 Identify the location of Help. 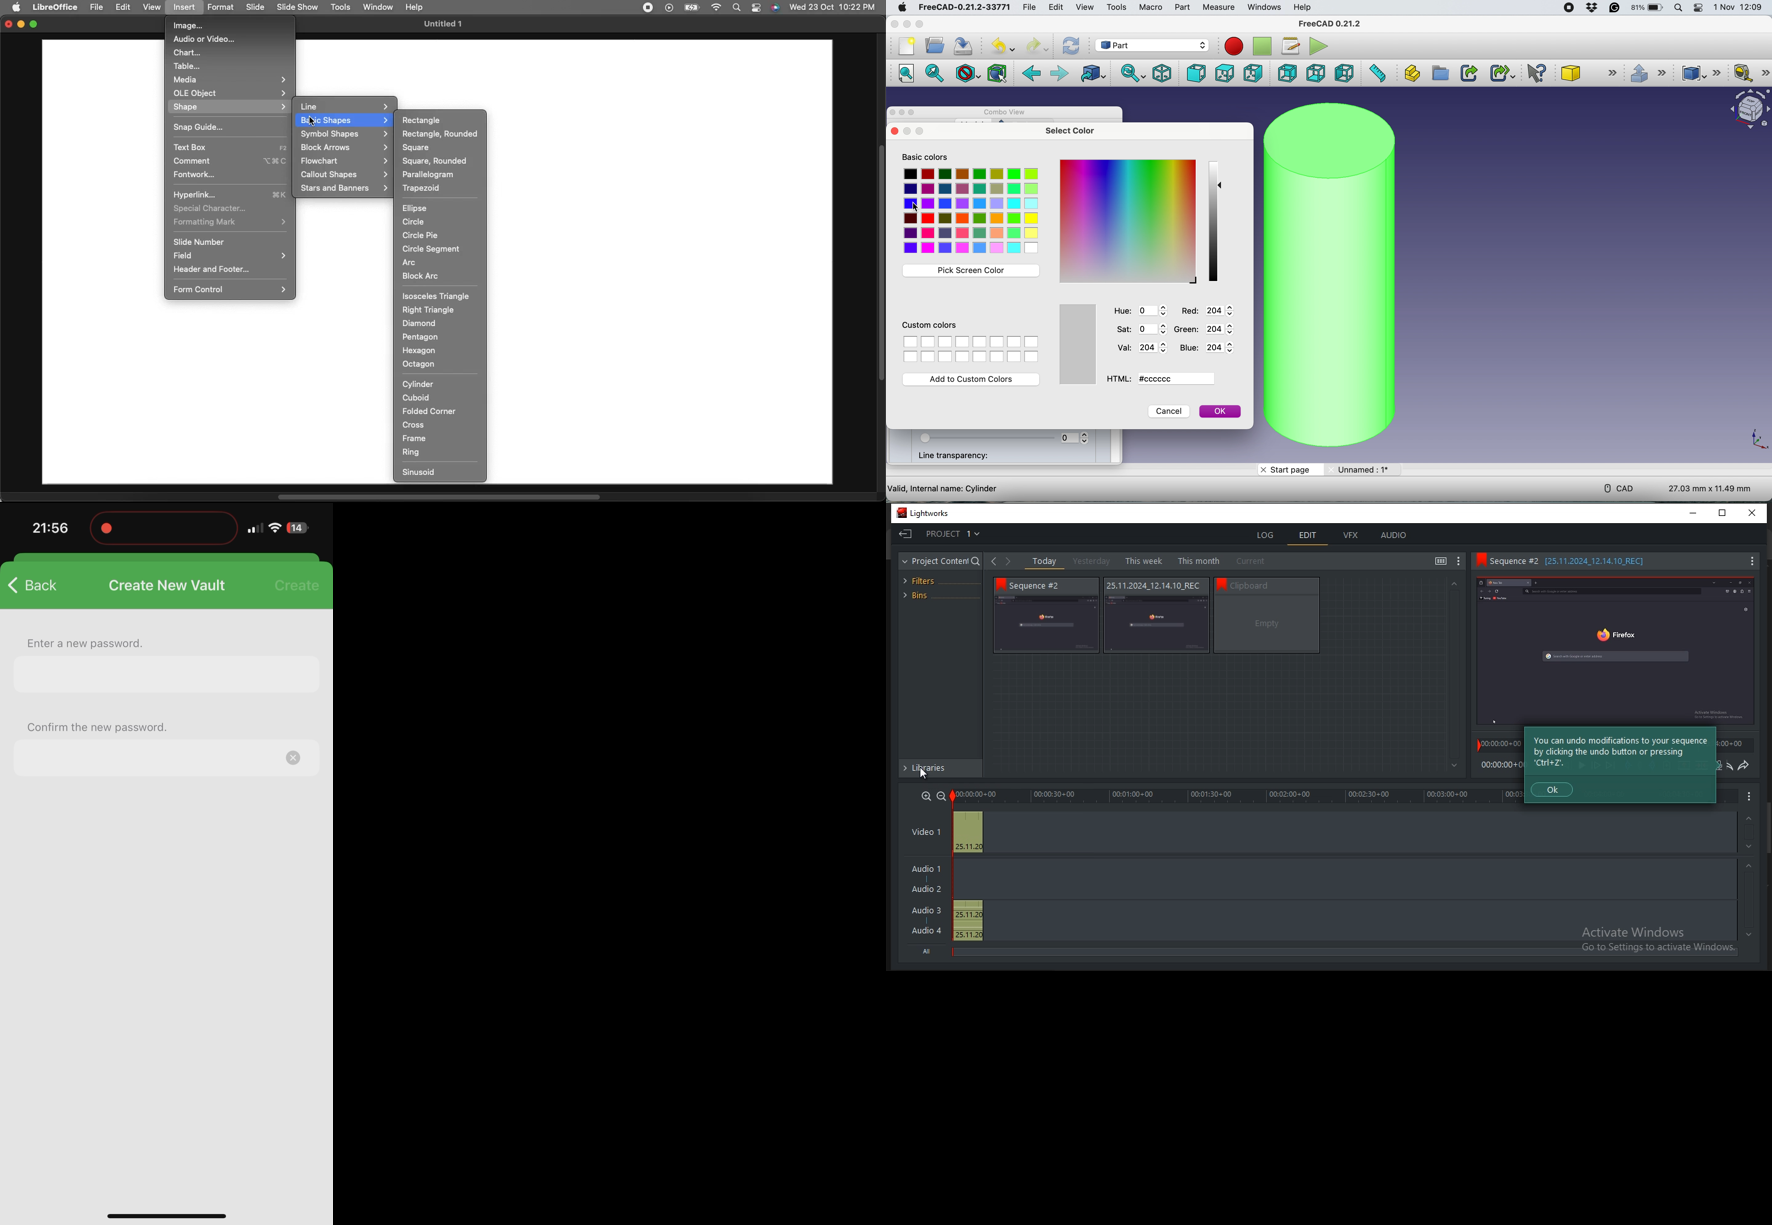
(414, 6).